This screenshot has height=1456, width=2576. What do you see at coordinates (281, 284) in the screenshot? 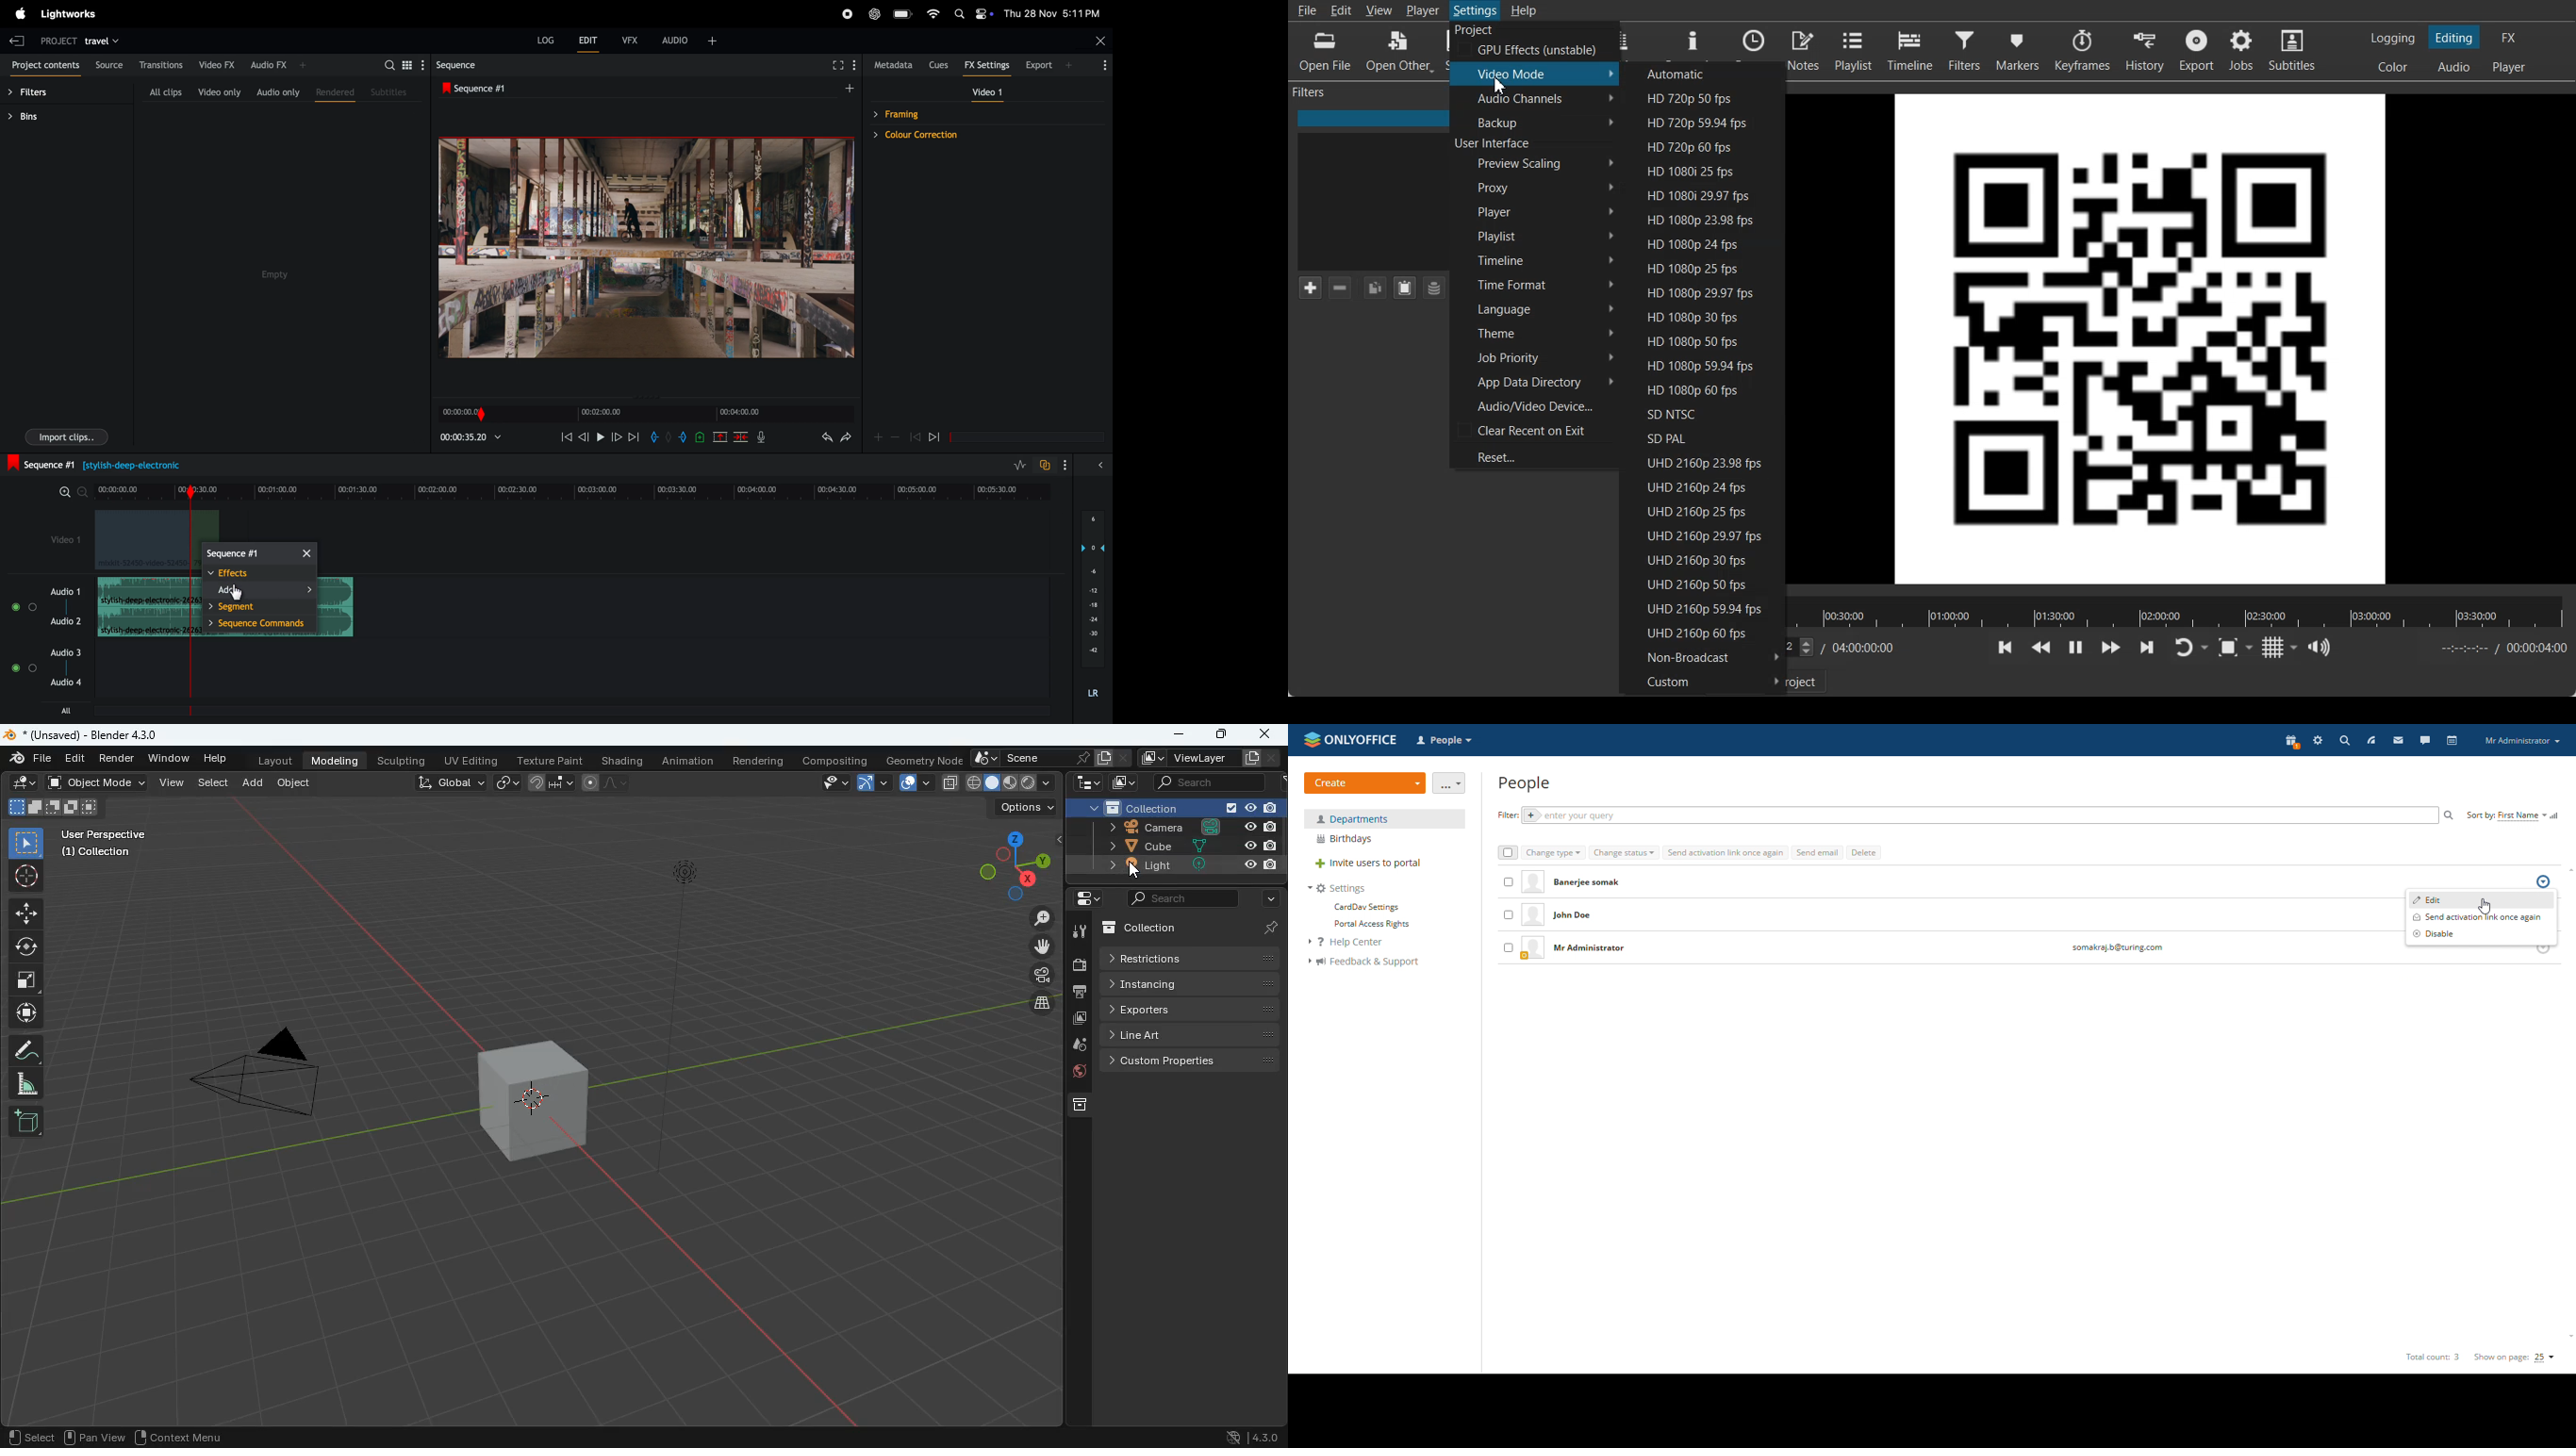
I see `Empty` at bounding box center [281, 284].